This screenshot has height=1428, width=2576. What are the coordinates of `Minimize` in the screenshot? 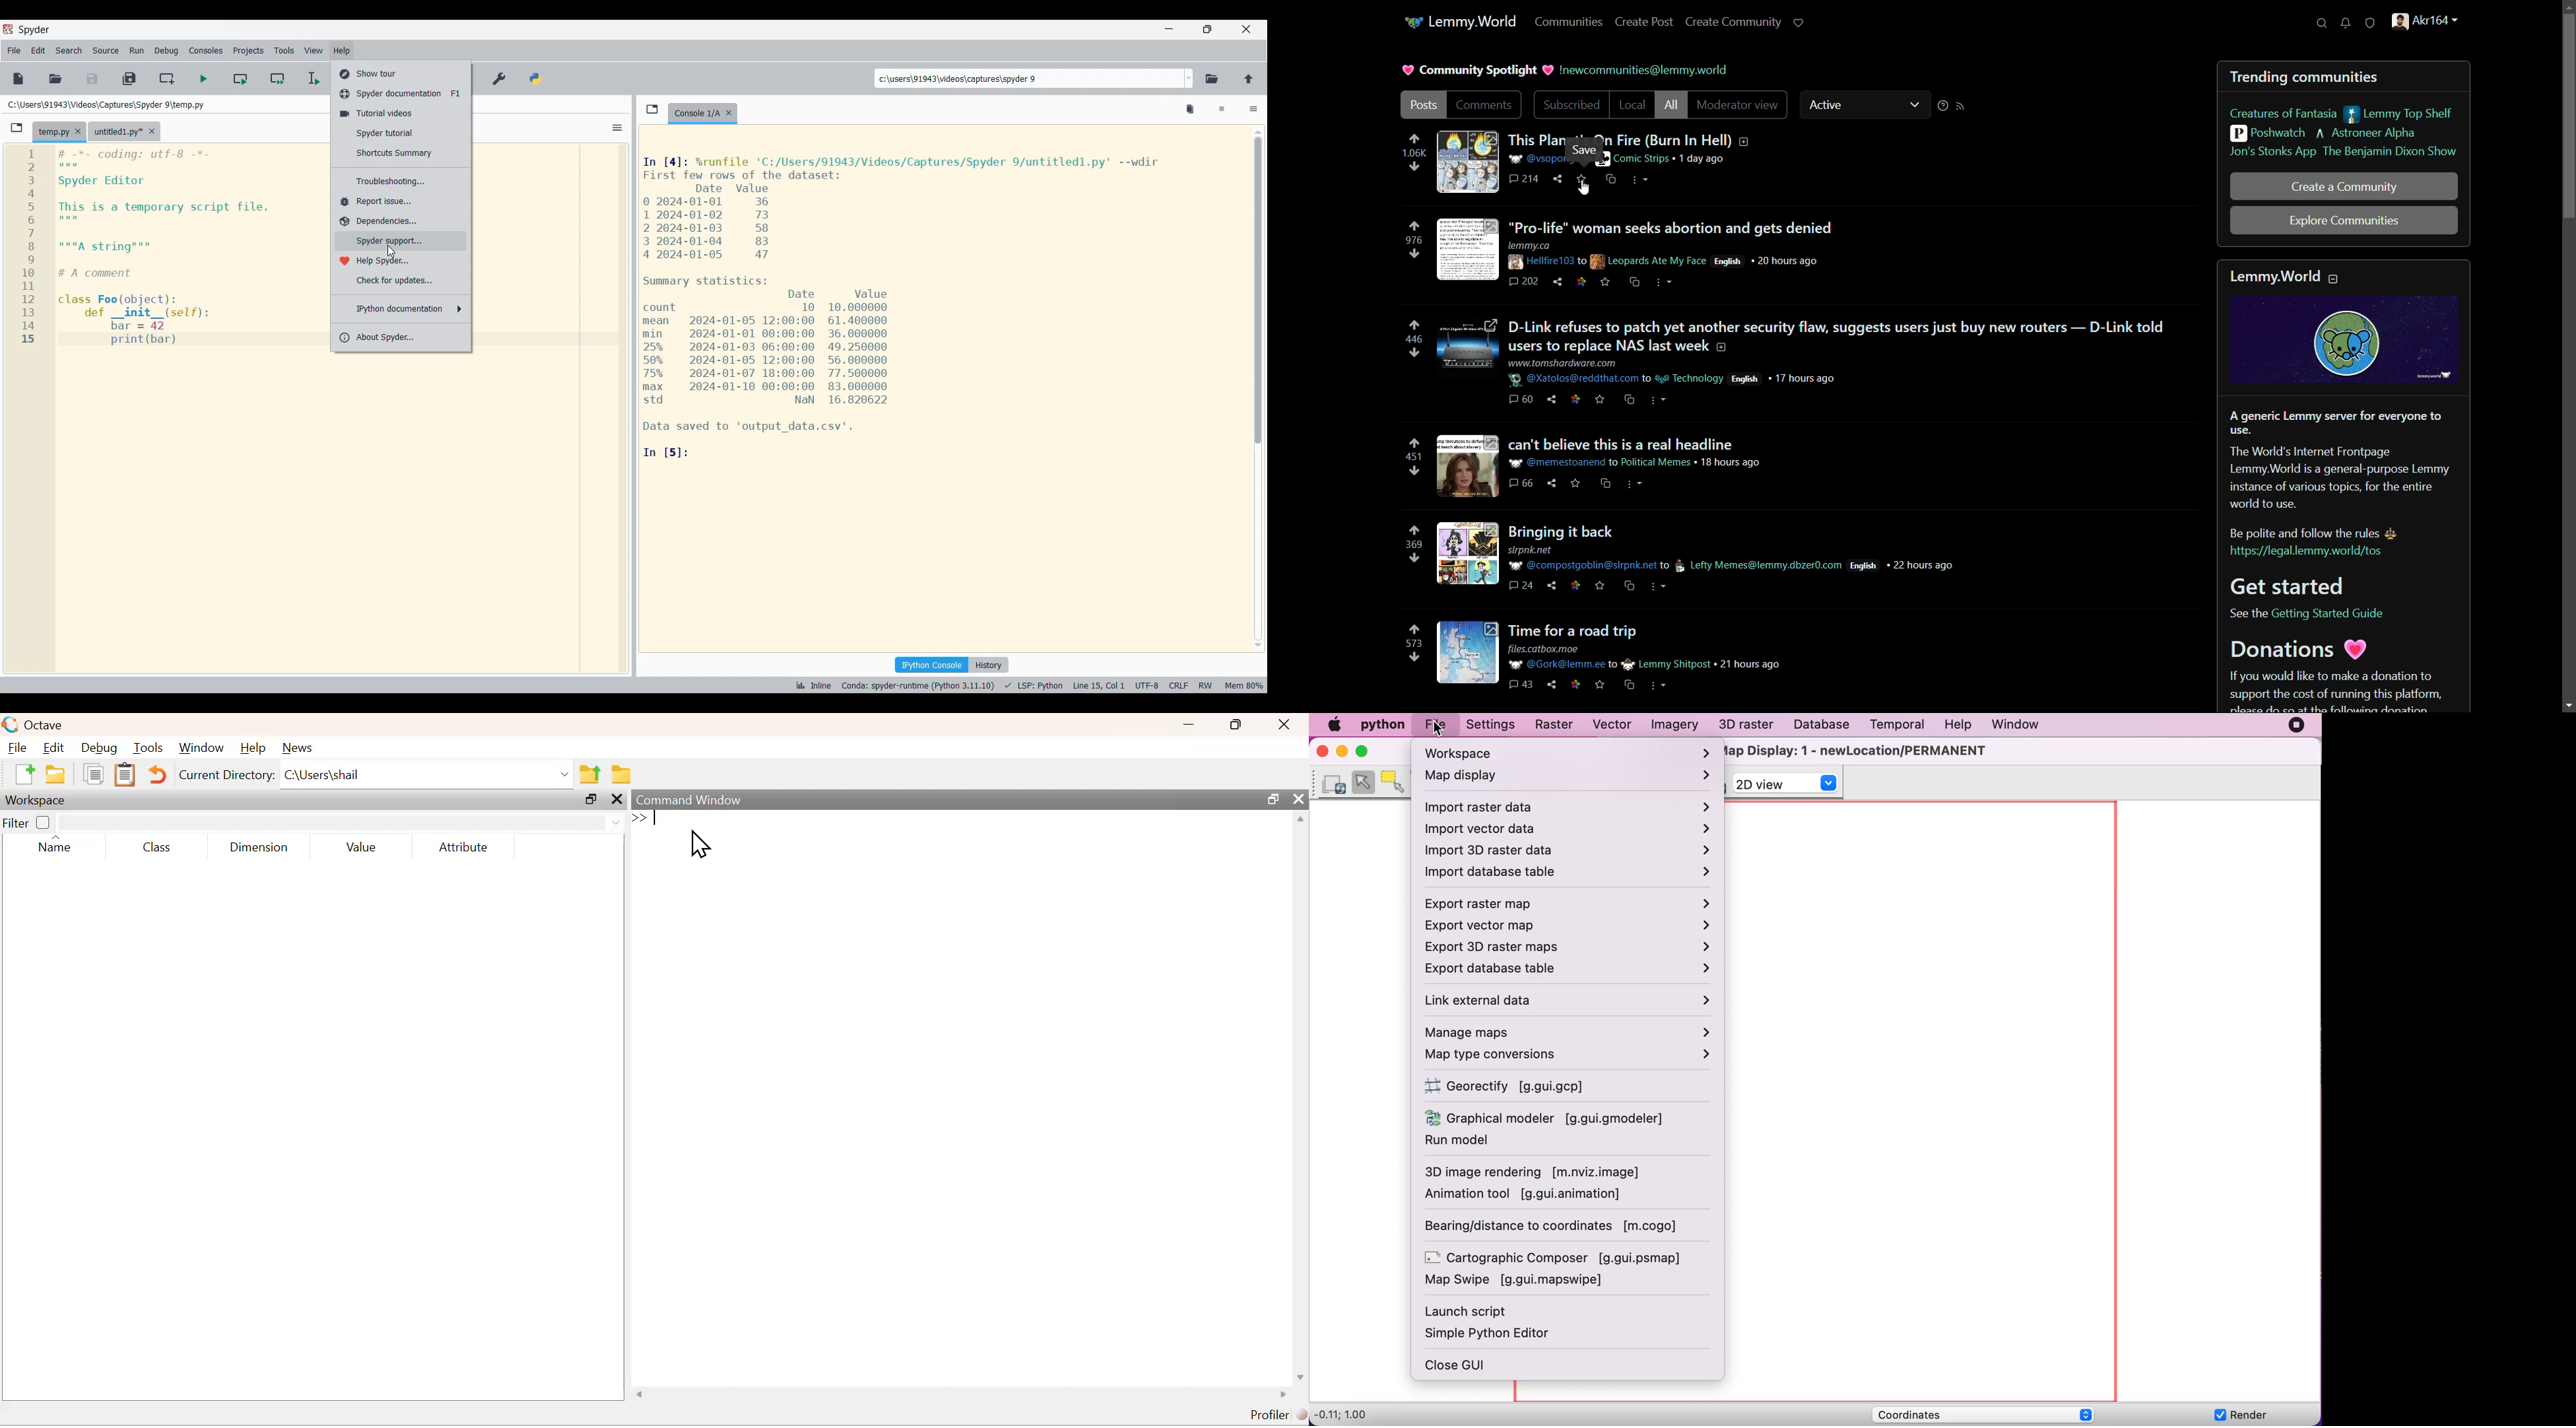 It's located at (1170, 28).